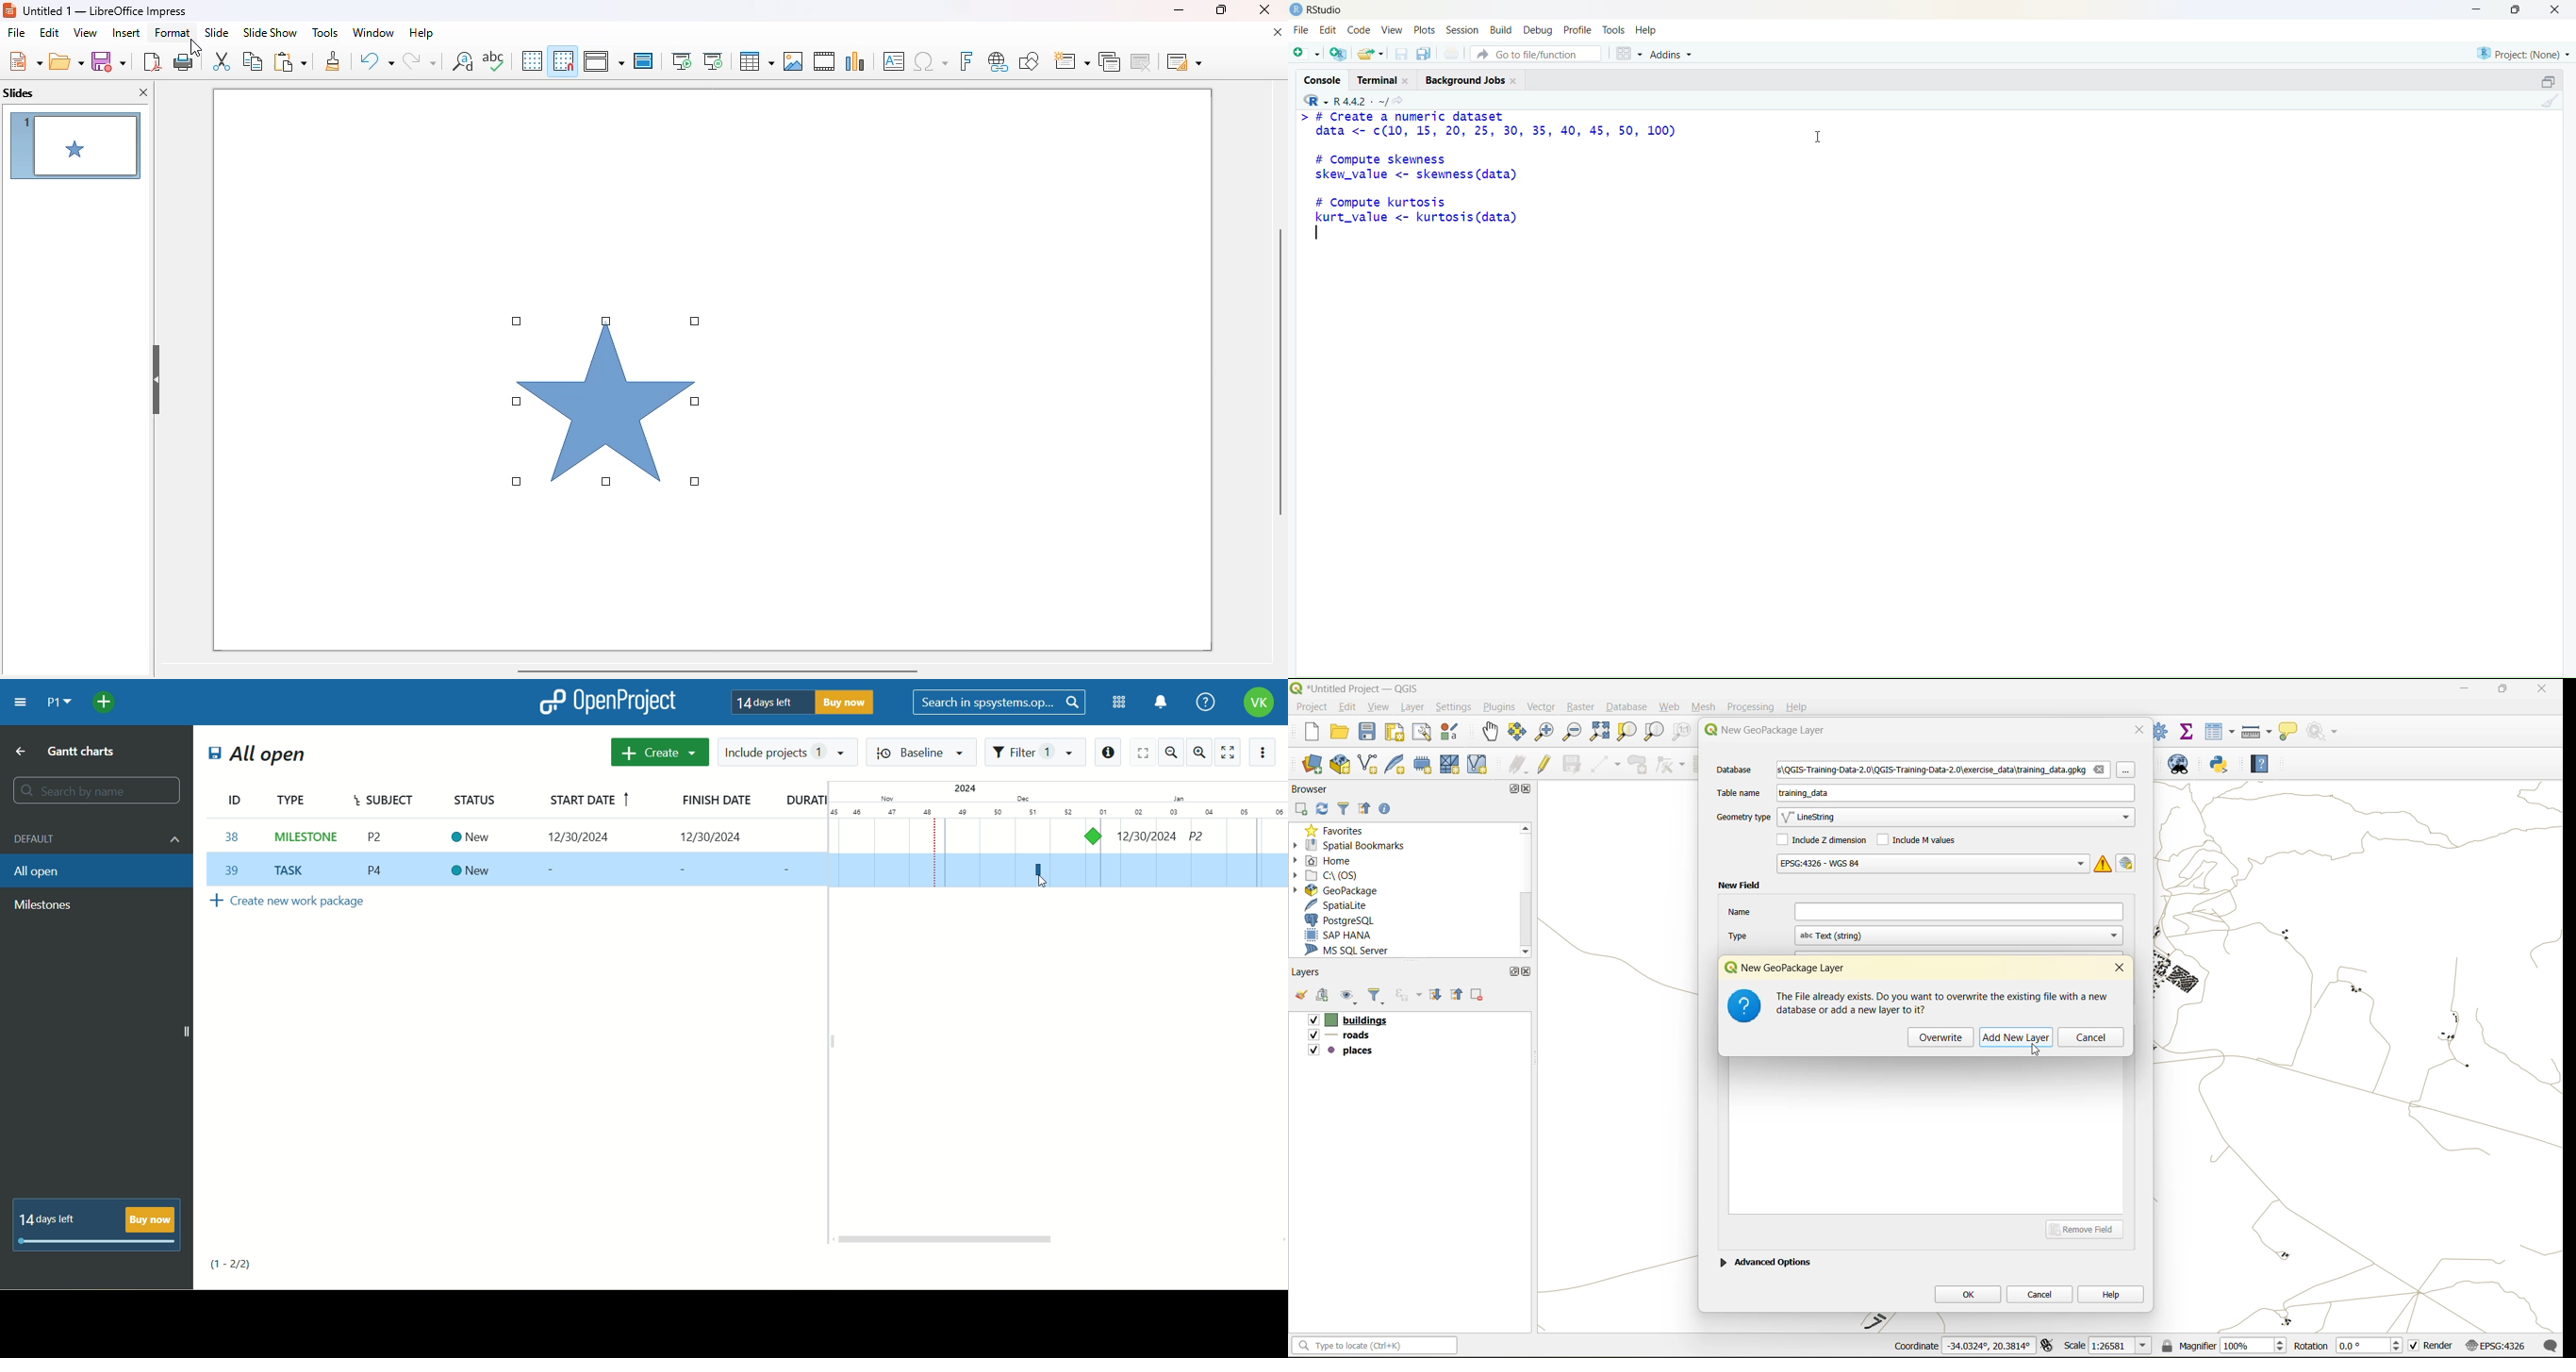  Describe the element at coordinates (1338, 54) in the screenshot. I see `Create a project` at that location.